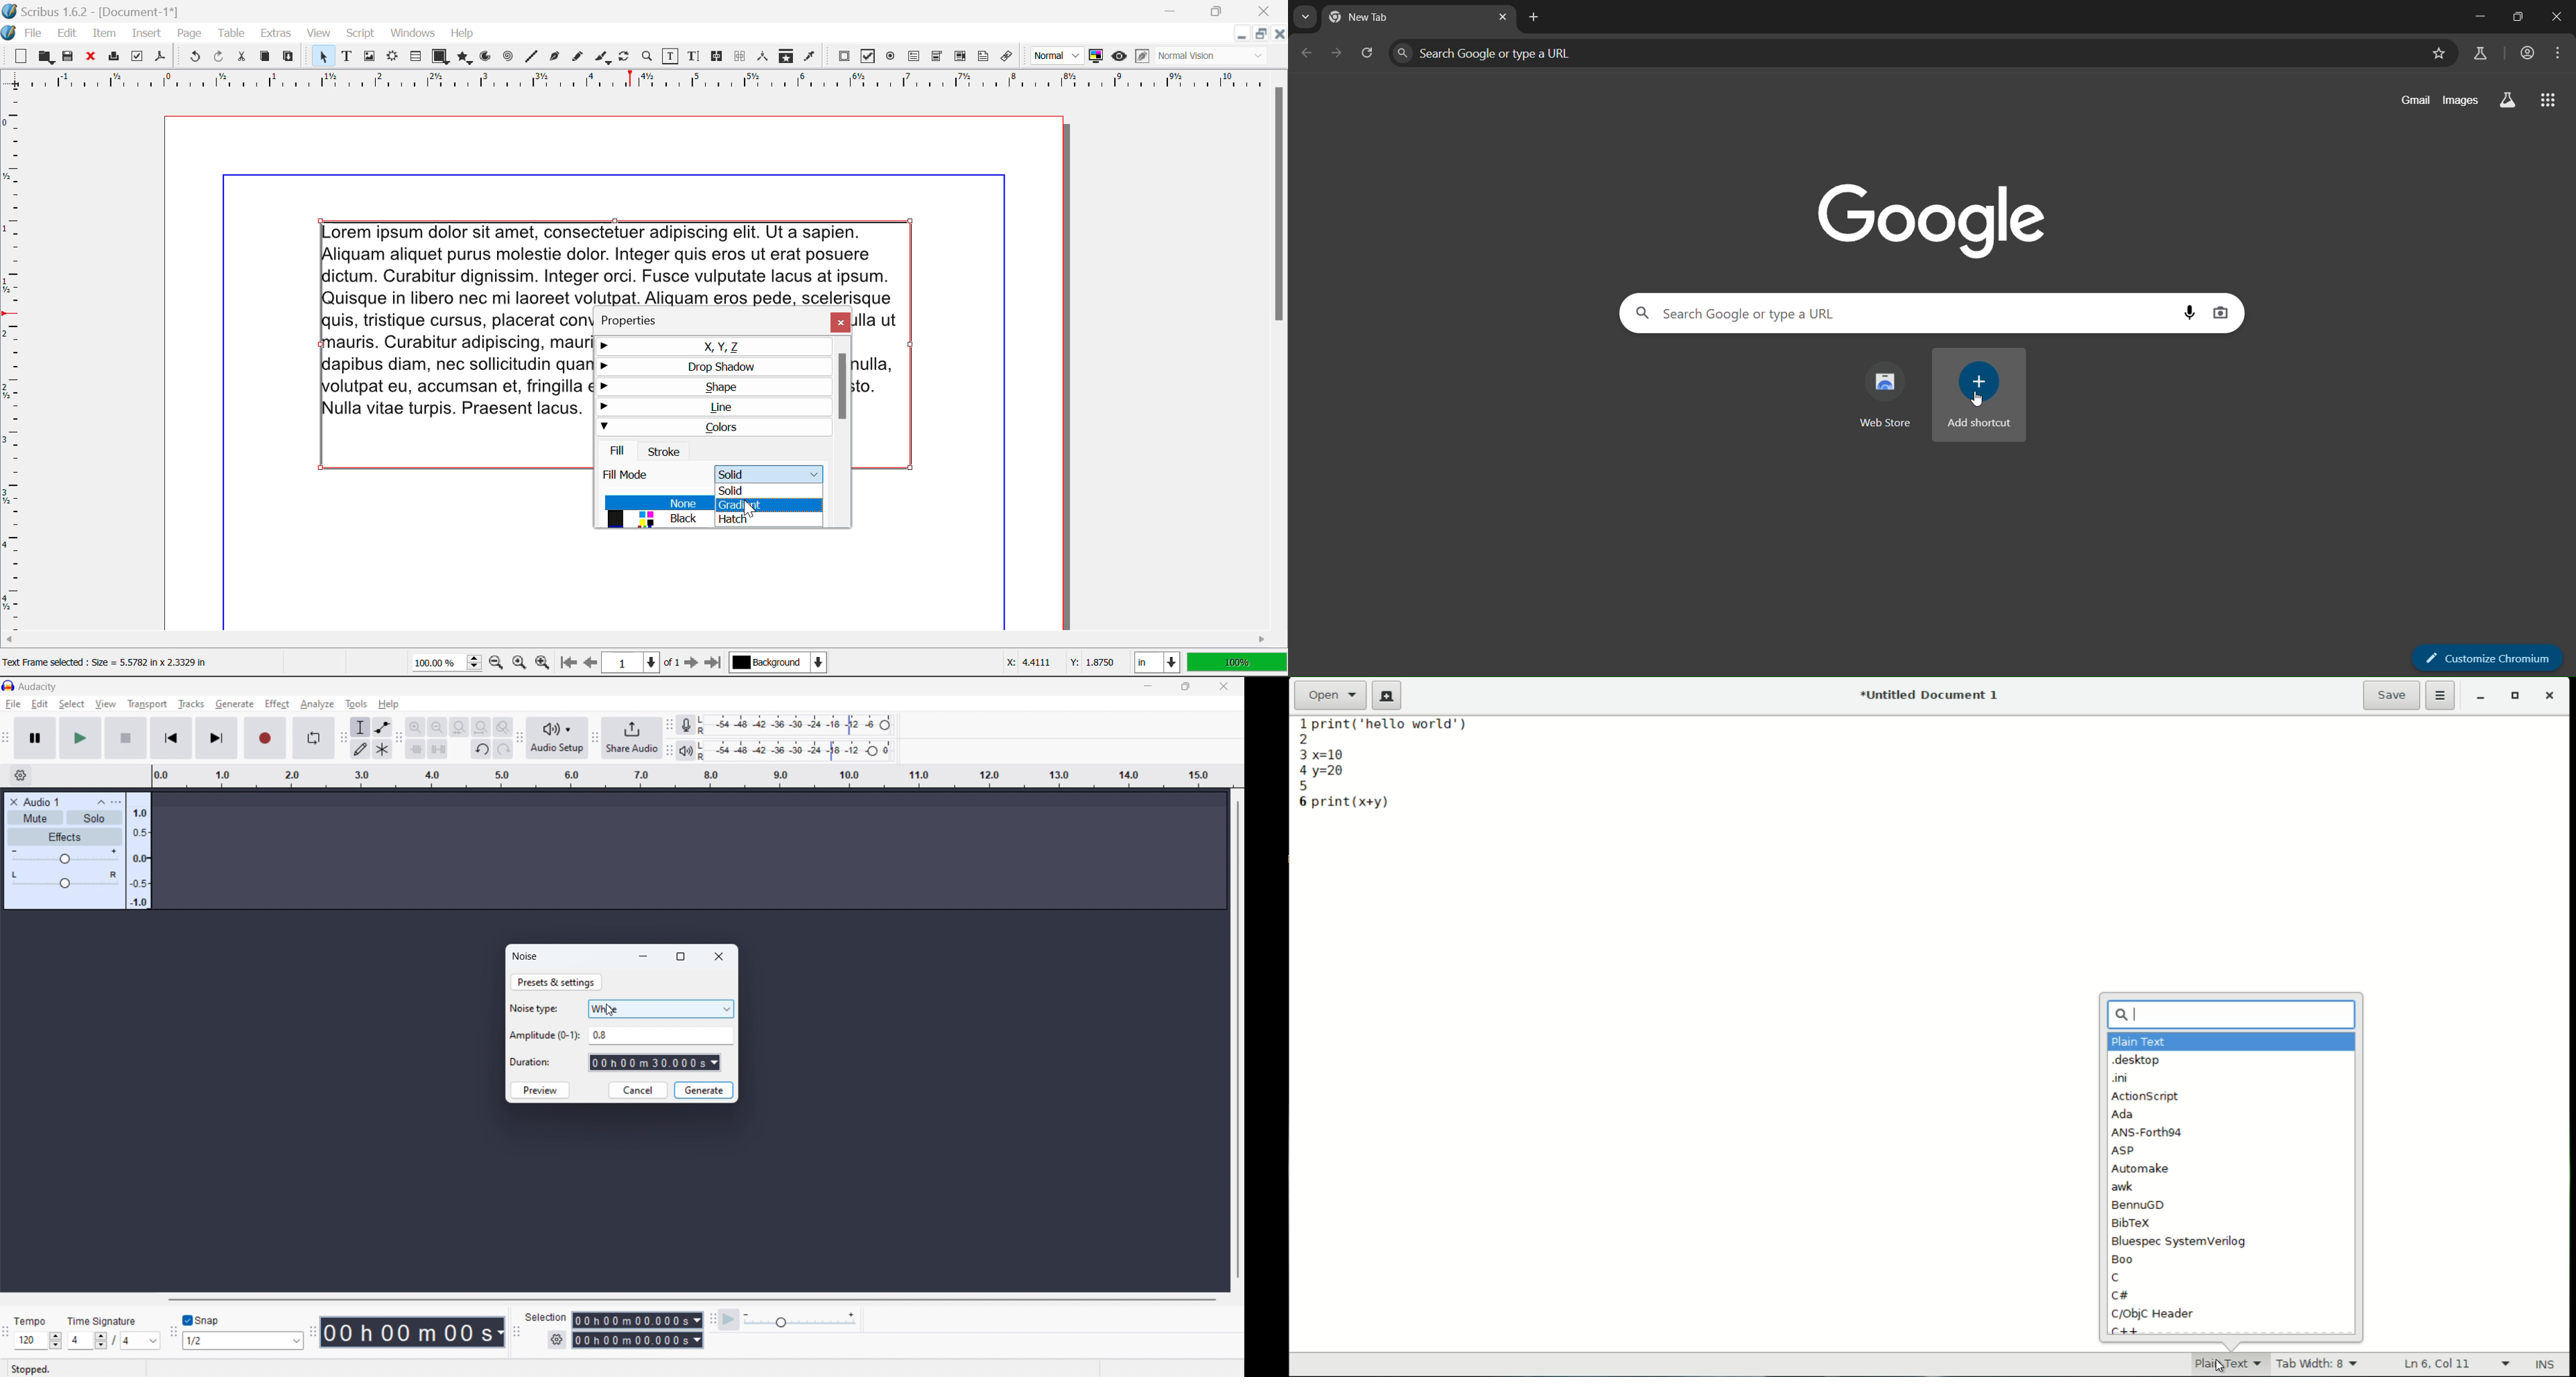 The width and height of the screenshot is (2576, 1400). I want to click on Windows, so click(411, 34).